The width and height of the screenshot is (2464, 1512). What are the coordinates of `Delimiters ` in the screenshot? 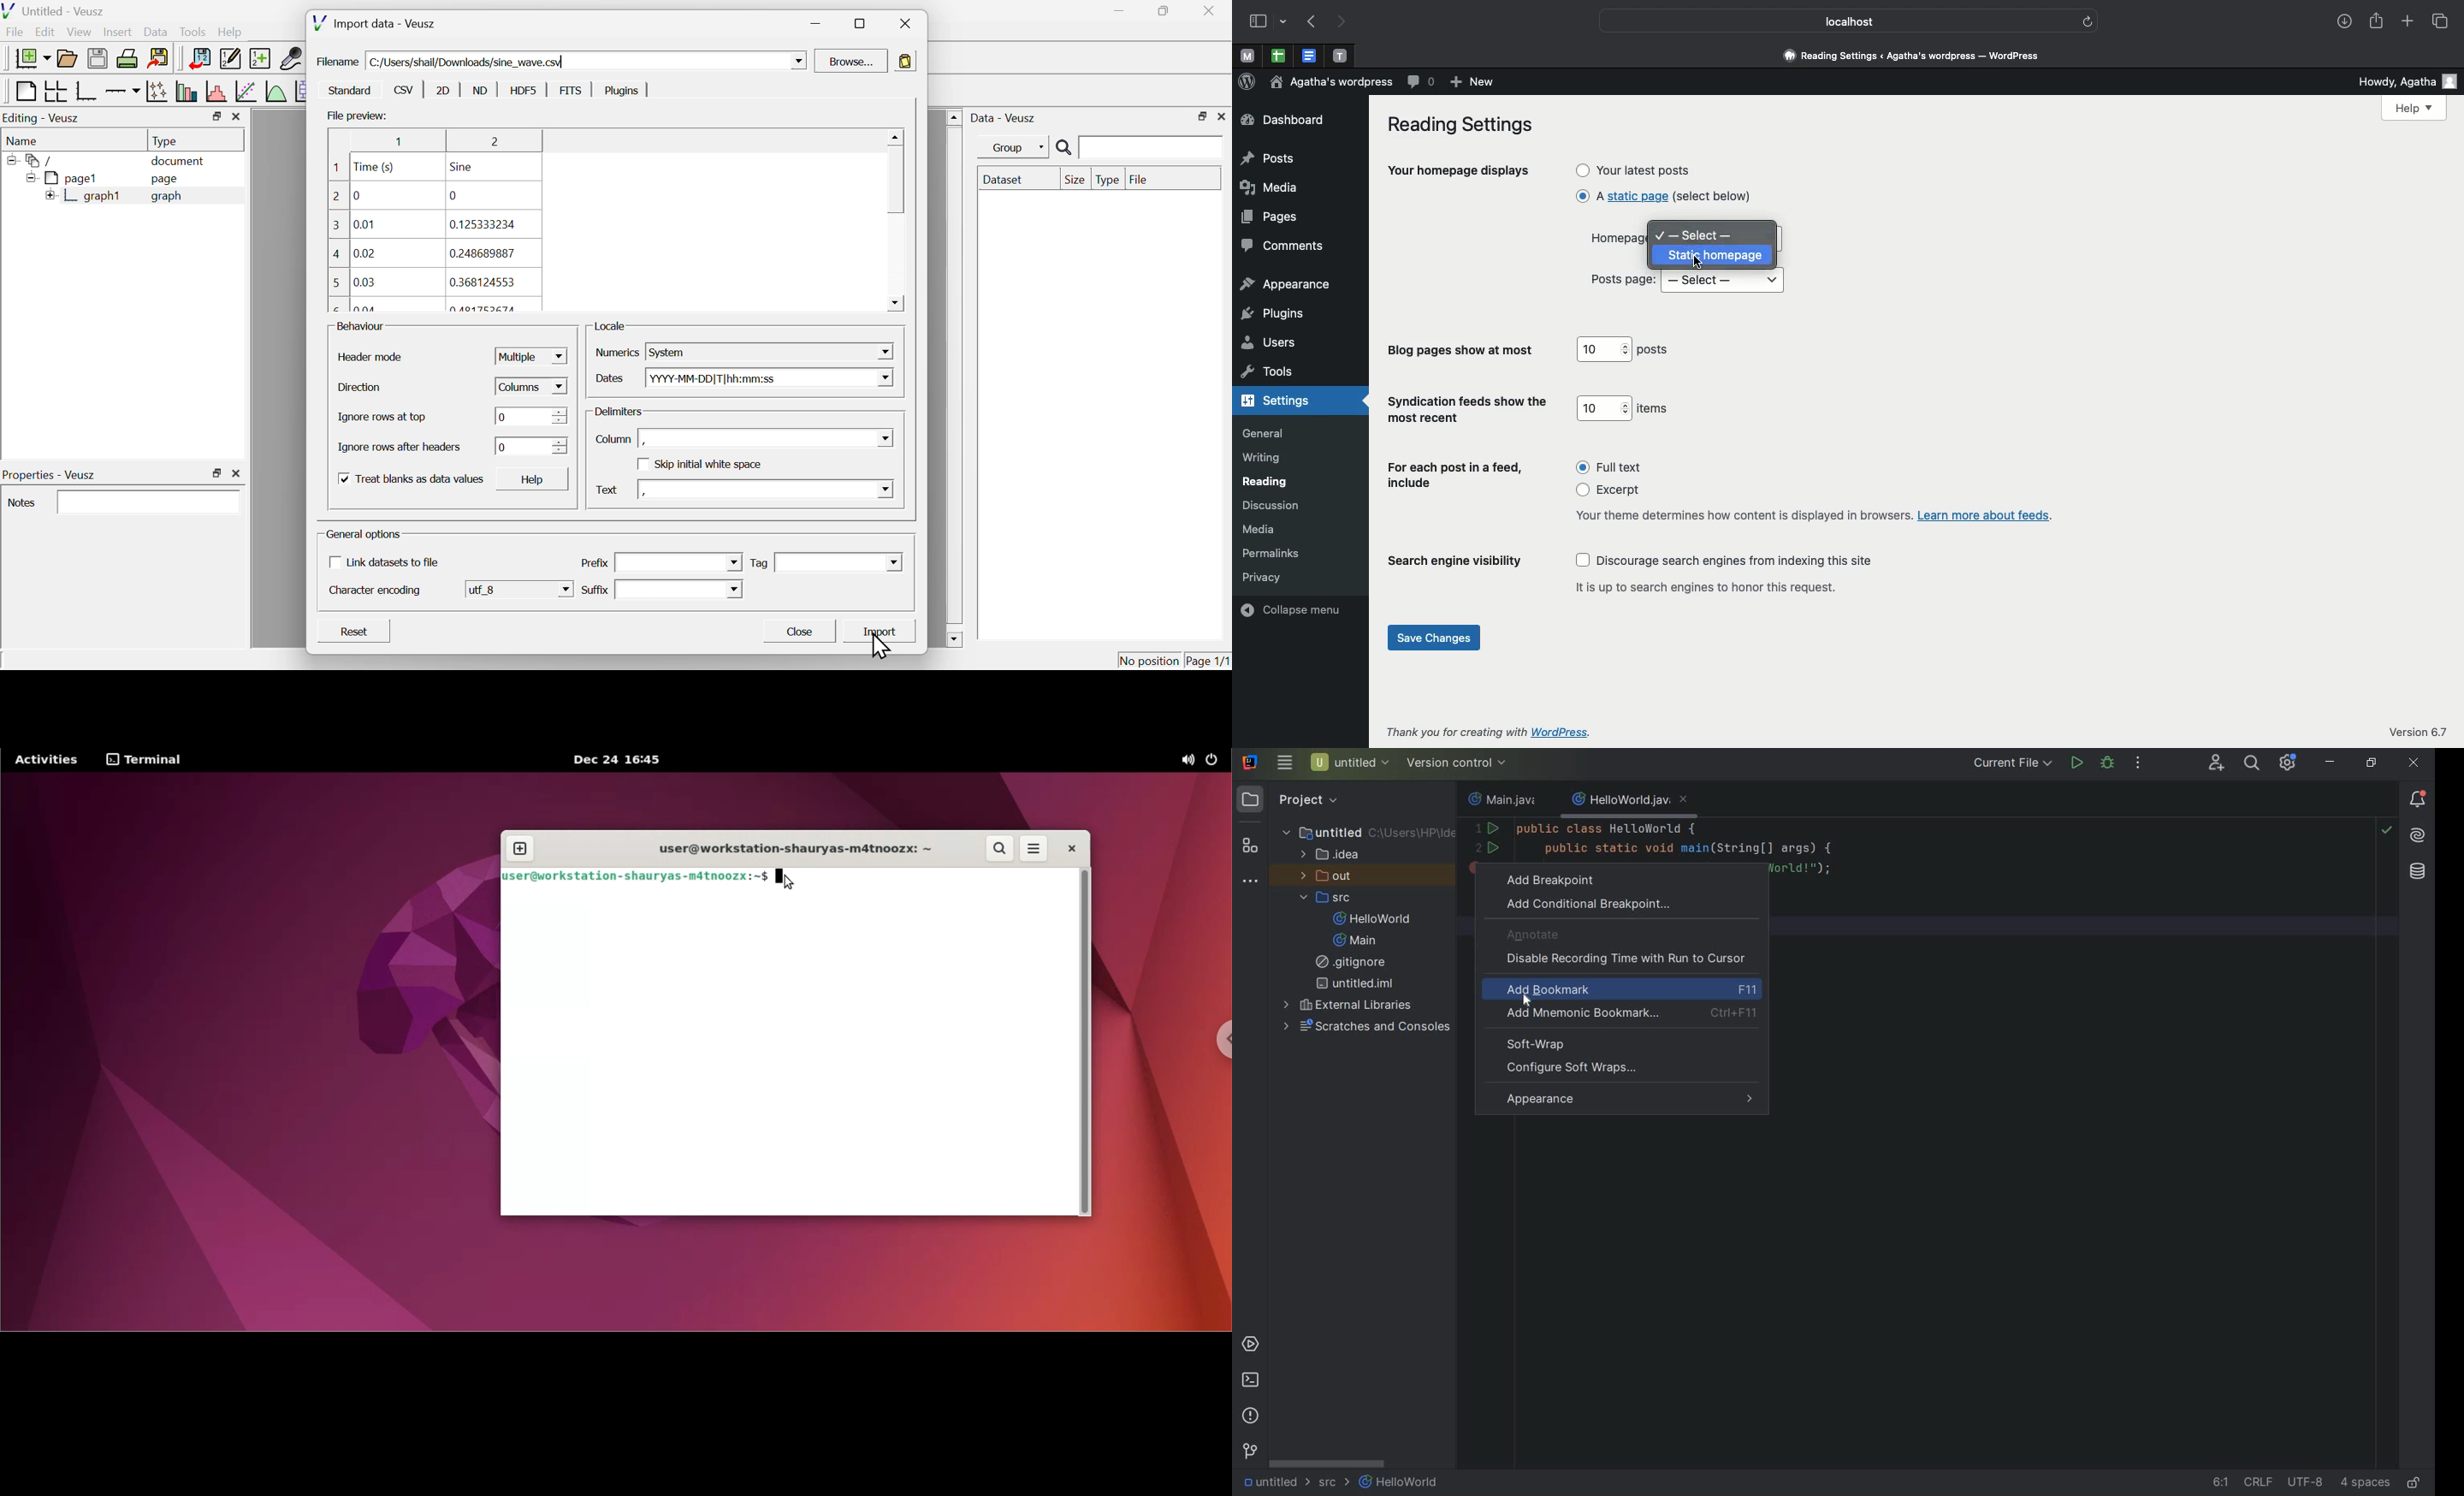 It's located at (620, 412).